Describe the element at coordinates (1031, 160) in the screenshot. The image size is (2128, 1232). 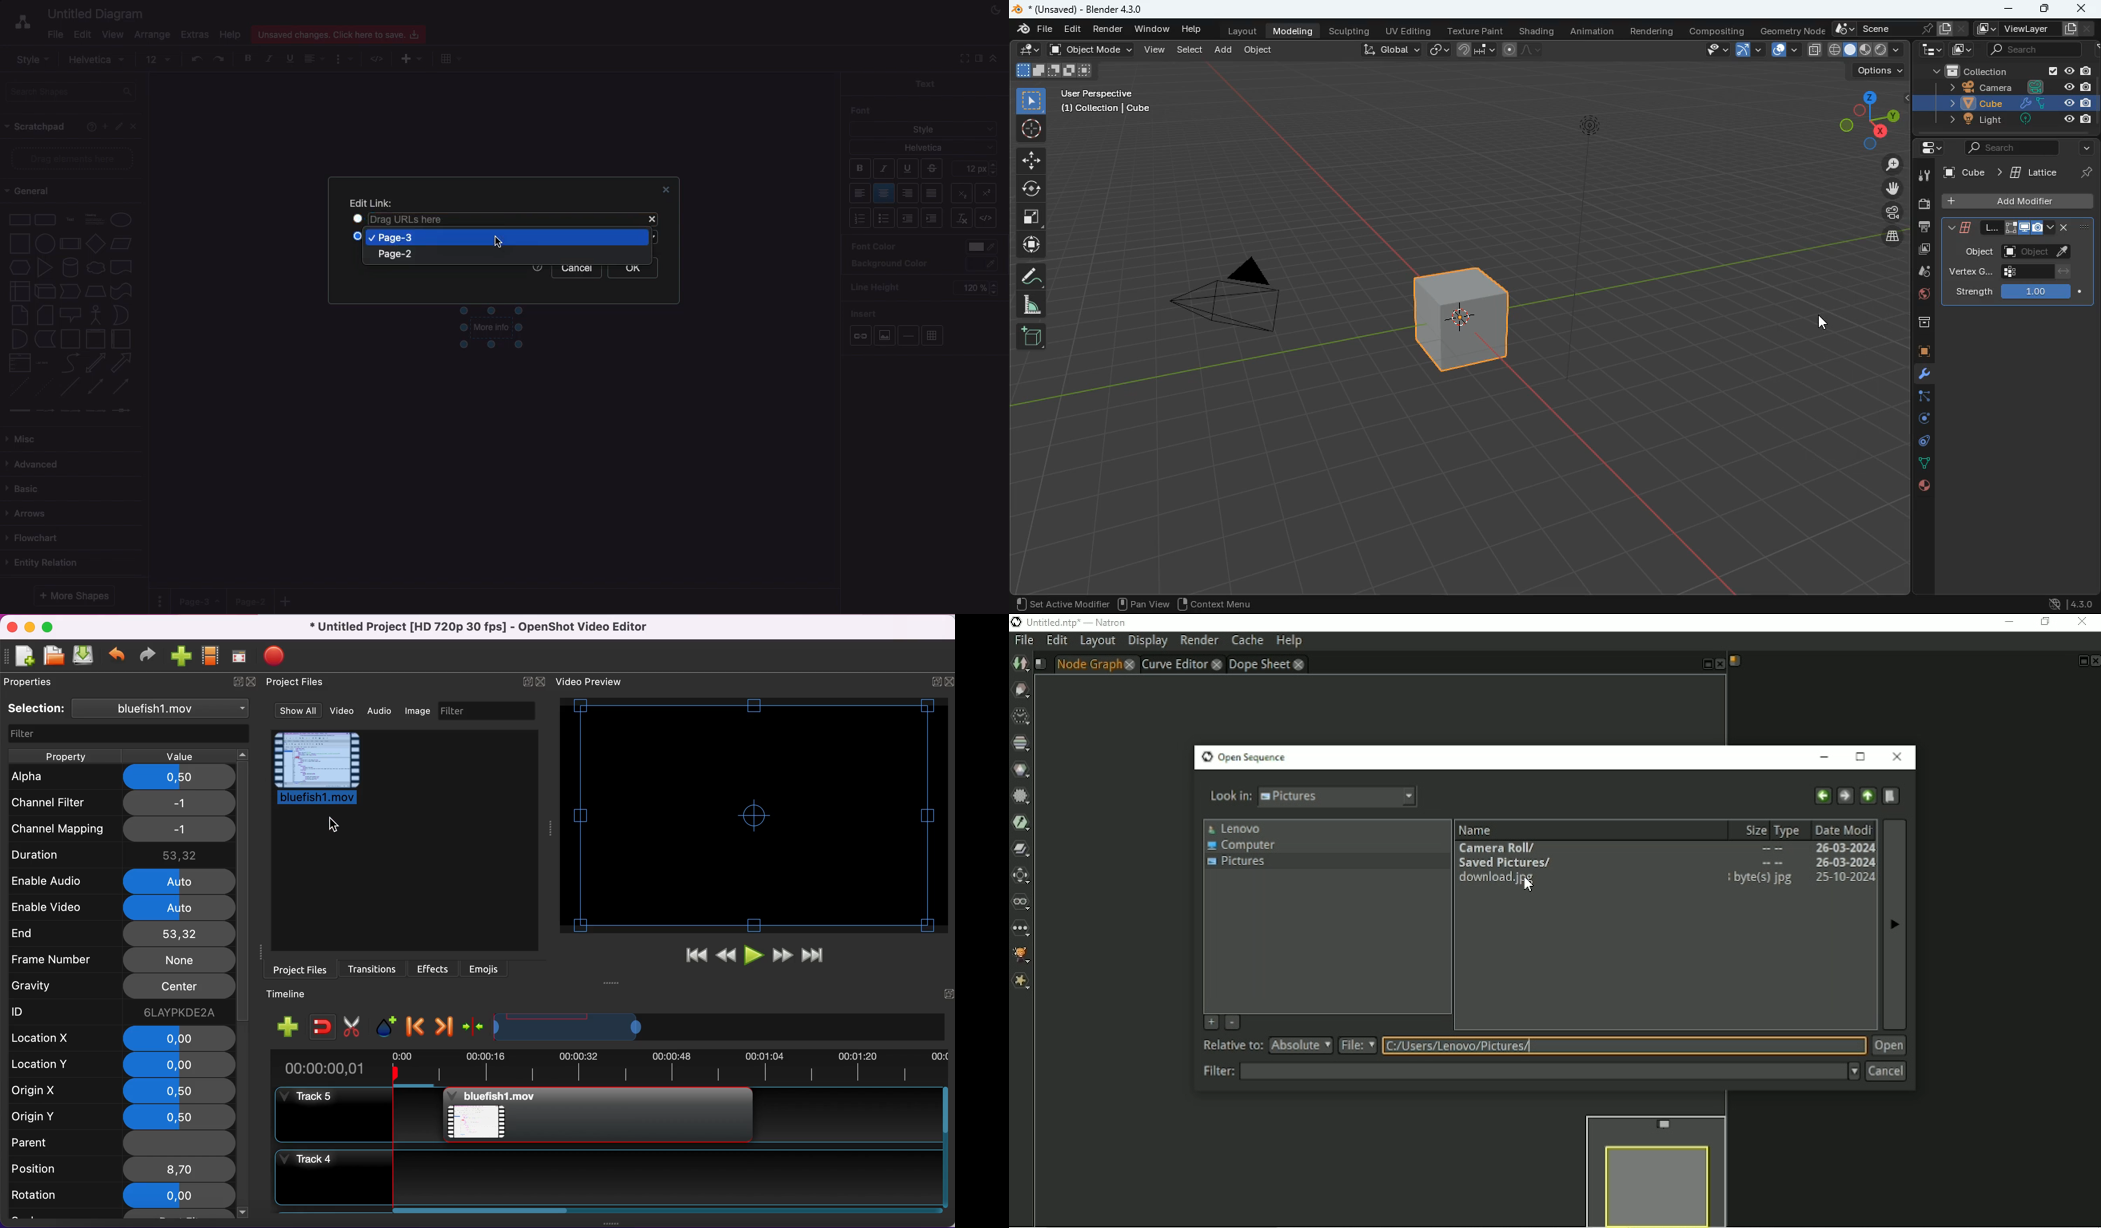
I see `move` at that location.